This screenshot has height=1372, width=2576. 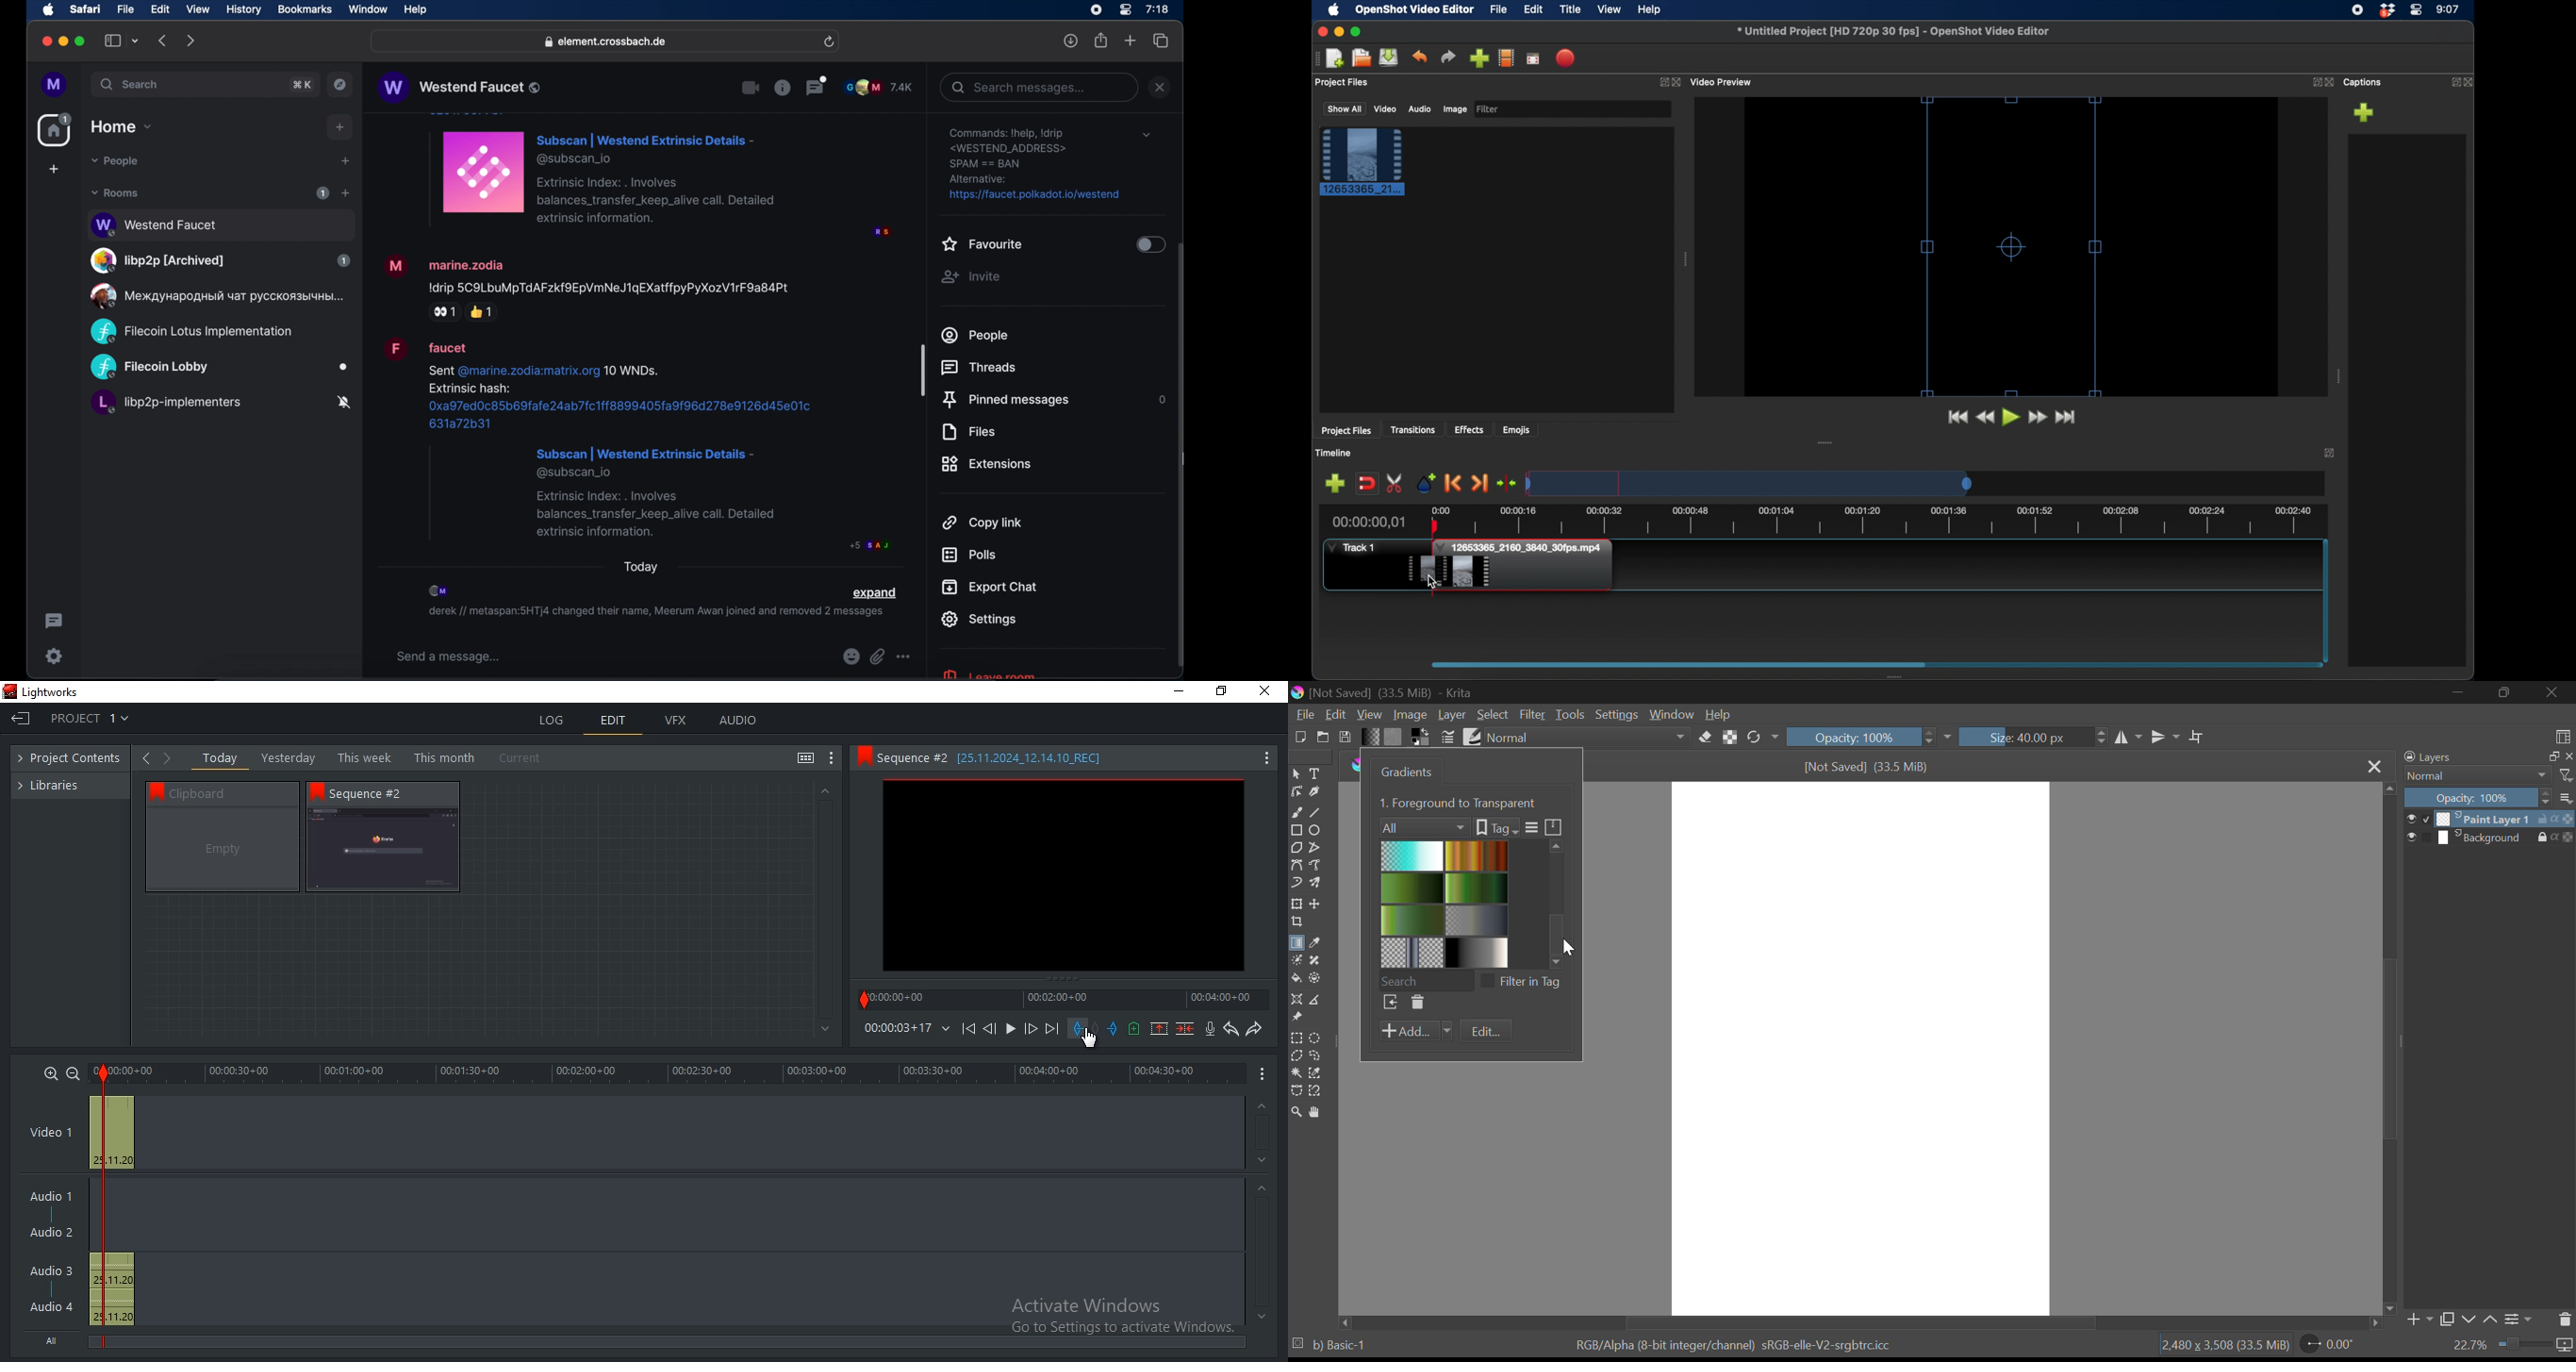 I want to click on Tag, so click(x=1496, y=827).